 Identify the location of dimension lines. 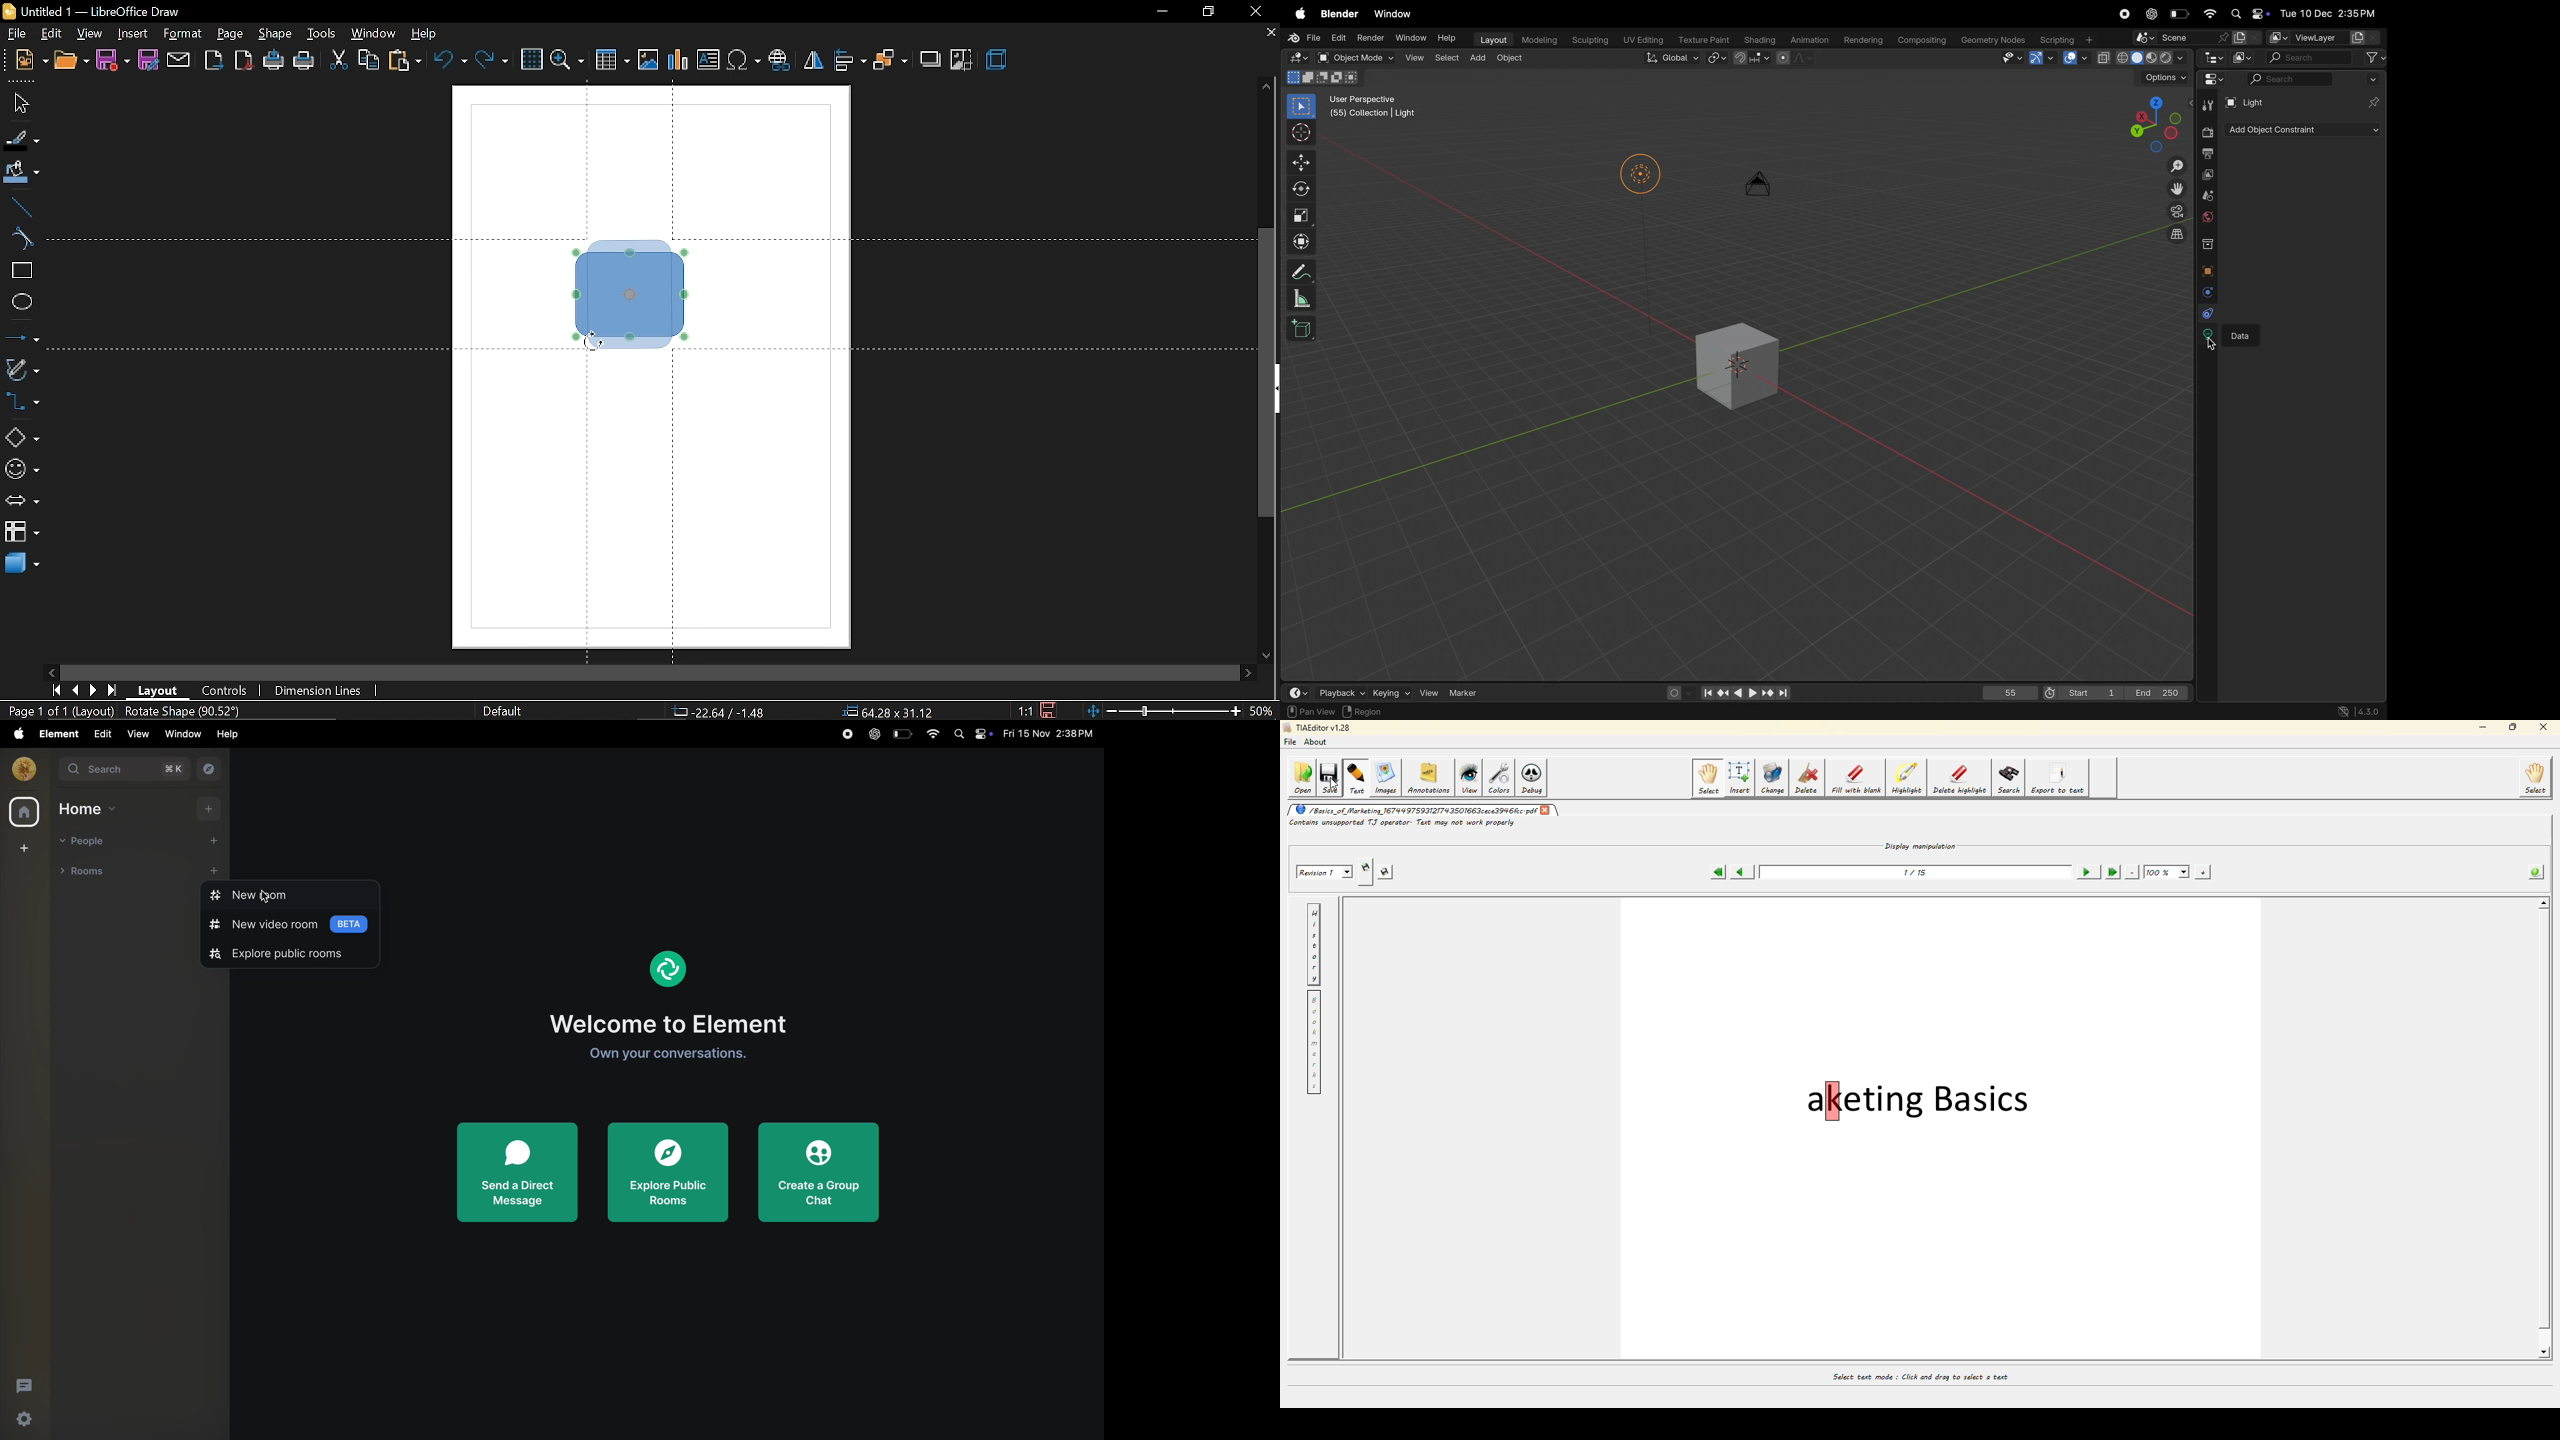
(321, 691).